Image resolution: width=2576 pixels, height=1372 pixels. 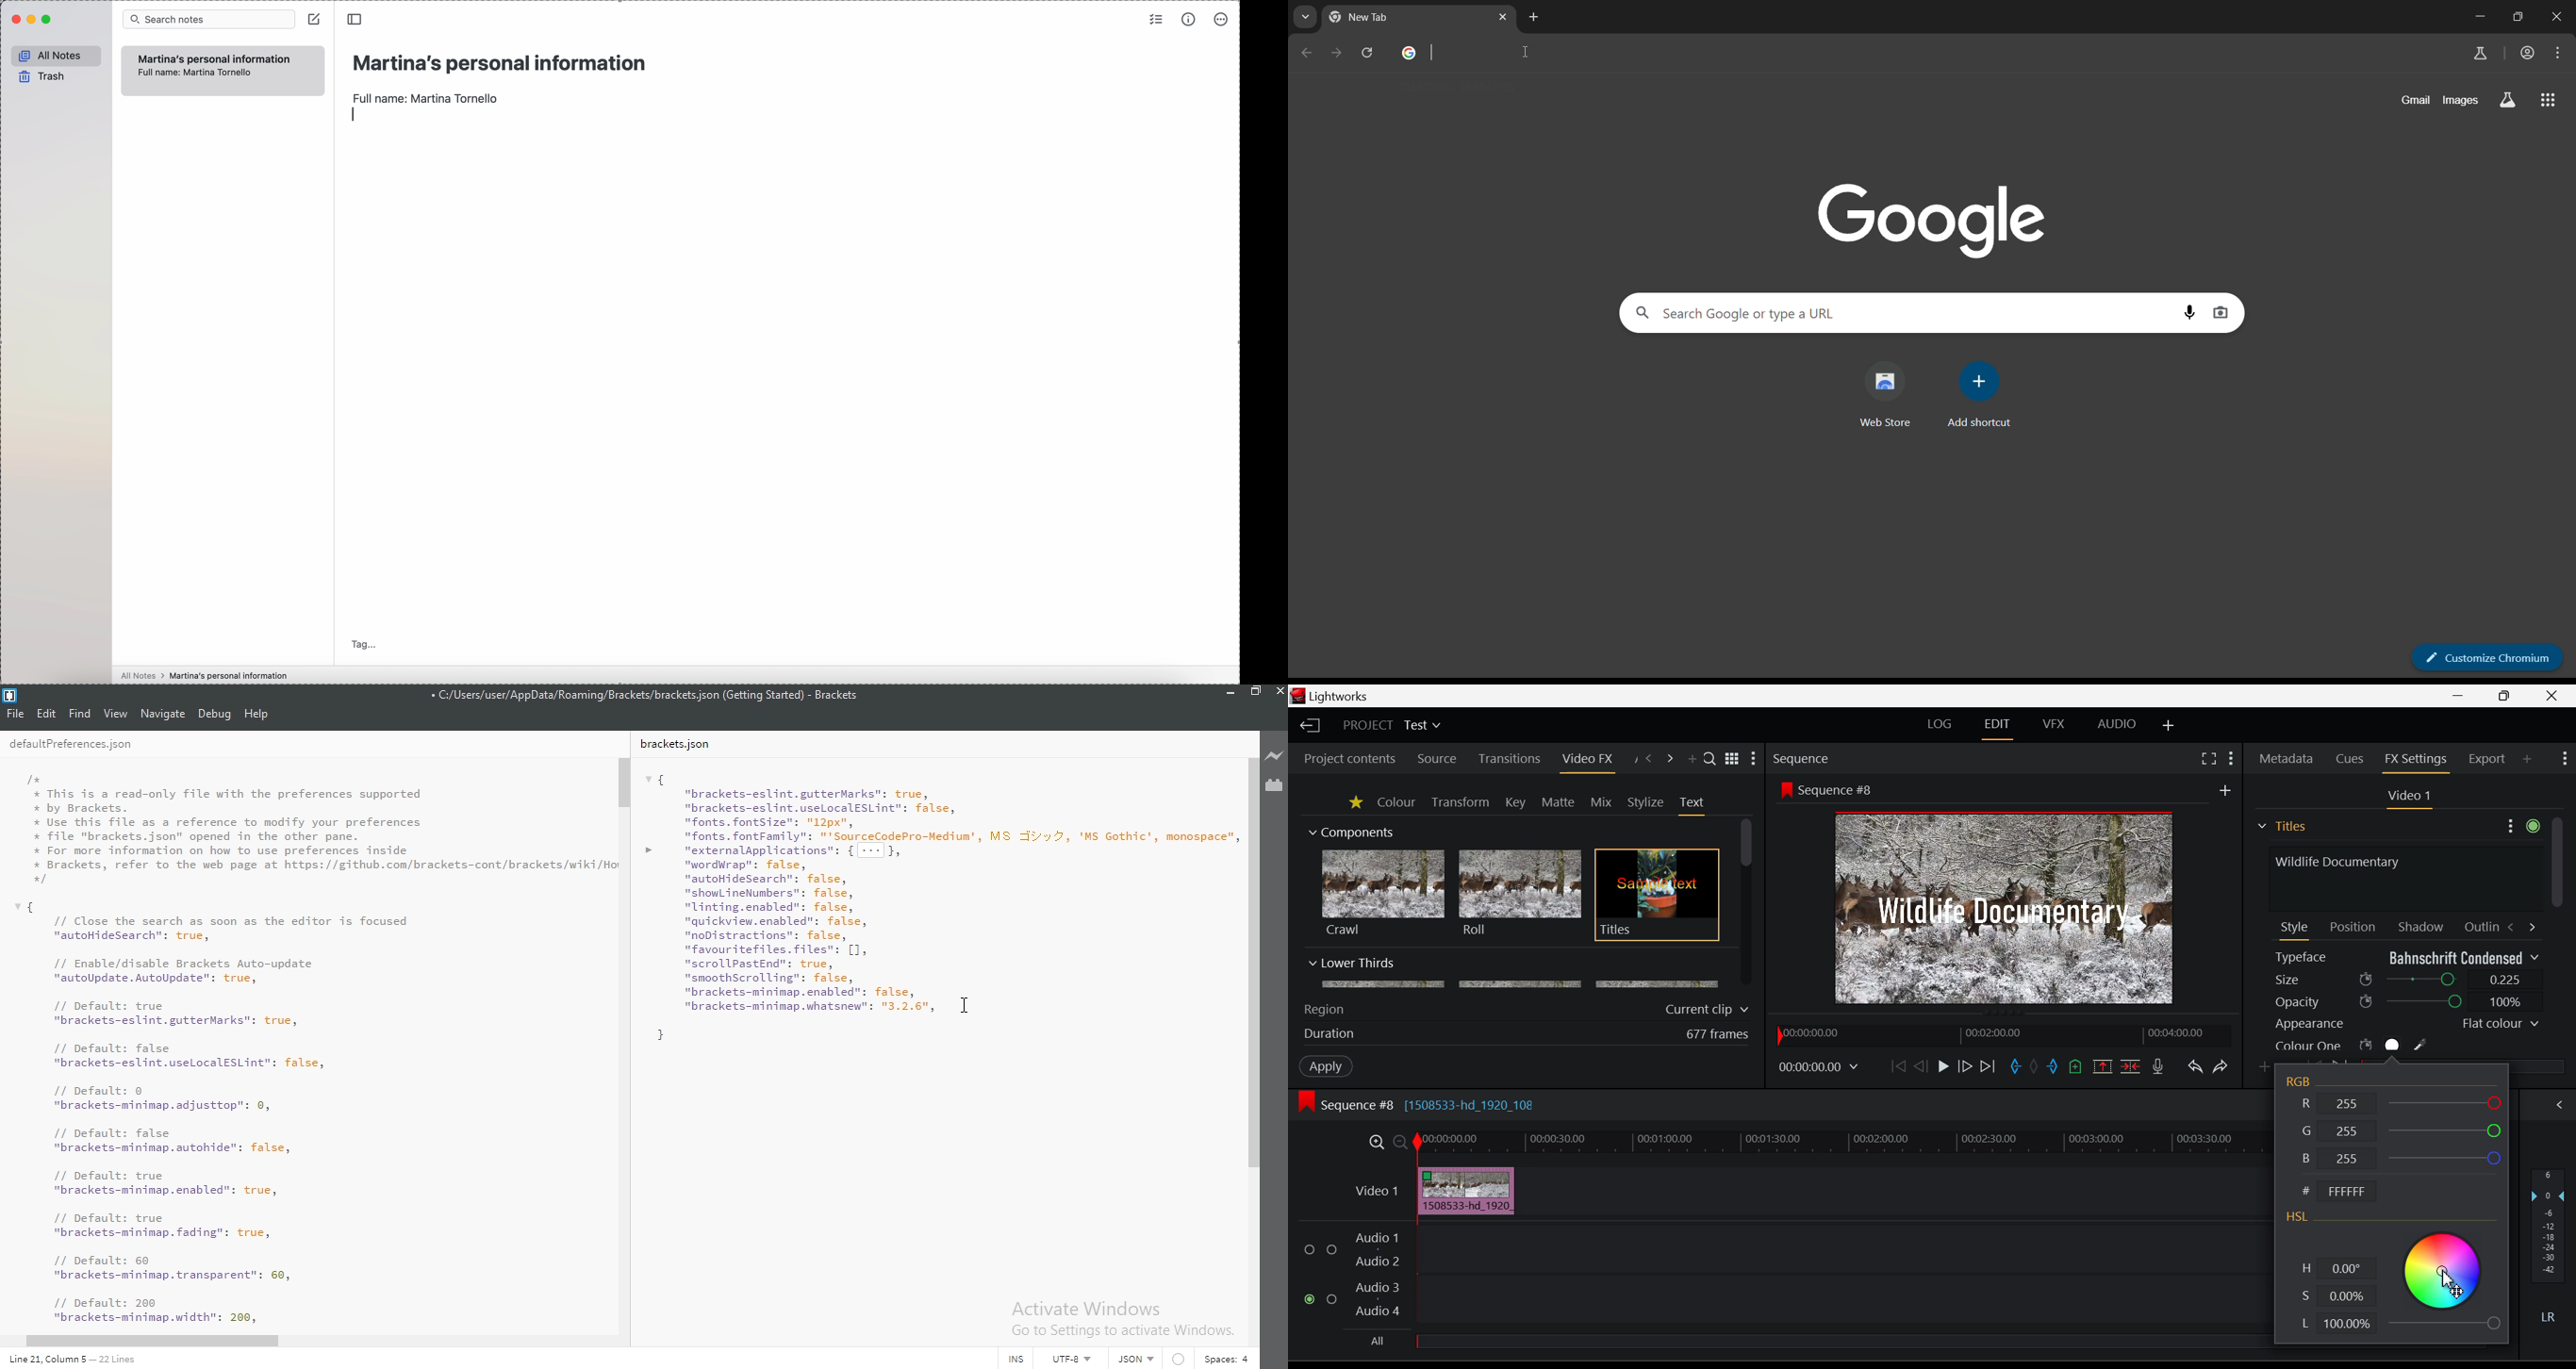 I want to click on * This is a read-only file with the preferences supported
* by Brackets.
* Use this file as a reference to modify your preferences
+ file "brackets.json" opened in the other pane.
+ For more information on how to use preferences inside
+ Brackets, refer to the web page at https: //github.com/brackets-cont/brackets/wiki/Ho
/
© // Close the search as soon as the editor is focused

"autoHideSearch": true,

// Enable/disable Brackets Auto-update

“autoUpdate. AutoUpdate”: true,

11 Default: true

"brackets-eslint.gutterMarks": true,

77 Default: false

"brackets-eslint.uselocalESLint": false,

11 Default: ©

"brackets-mininap.adjusttop": 0,

71 Default: false

"brackets-mininap.autohide": false,

11 Default: true

"brackets-mininap. enabled": true,

11 Default: true

“"brackets-mininap. fading": true,

11 Default: 60

"brackets-mininap. transparent”: 60,

11 Default: 200

"brackets-minimap.width": 200,, so click(x=319, y=1043).